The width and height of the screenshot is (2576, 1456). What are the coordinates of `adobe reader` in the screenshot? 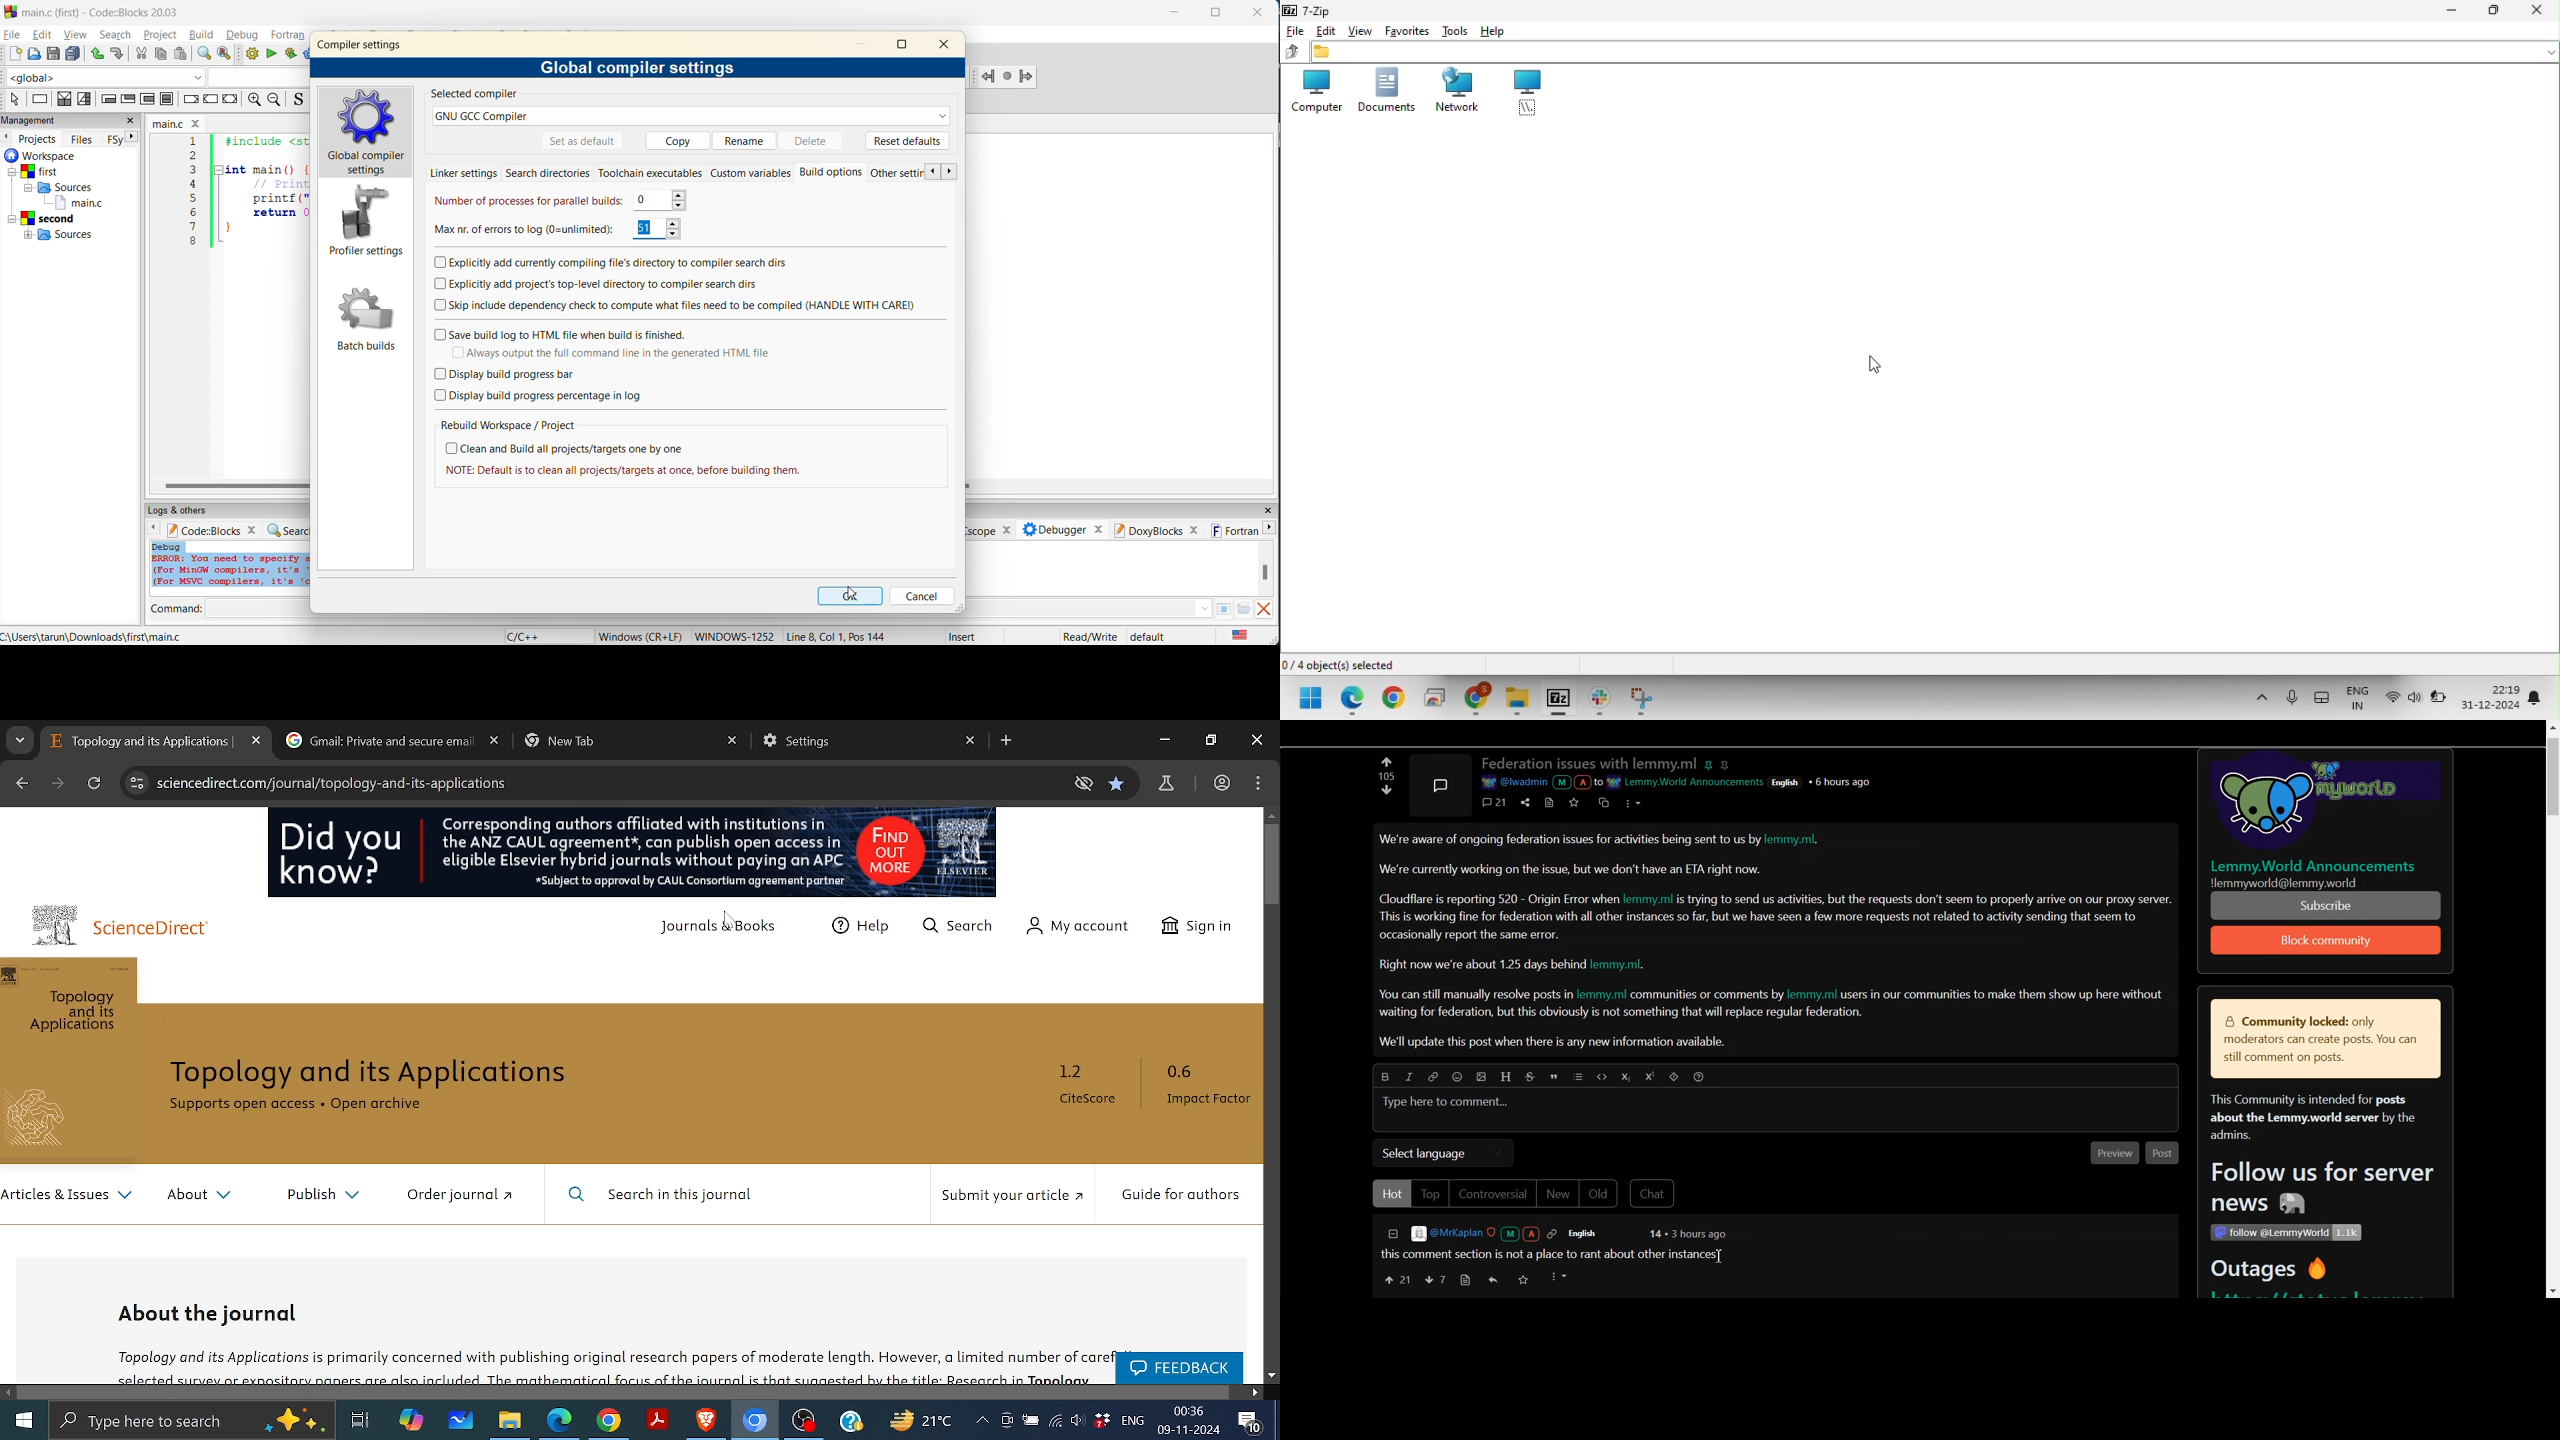 It's located at (658, 1423).